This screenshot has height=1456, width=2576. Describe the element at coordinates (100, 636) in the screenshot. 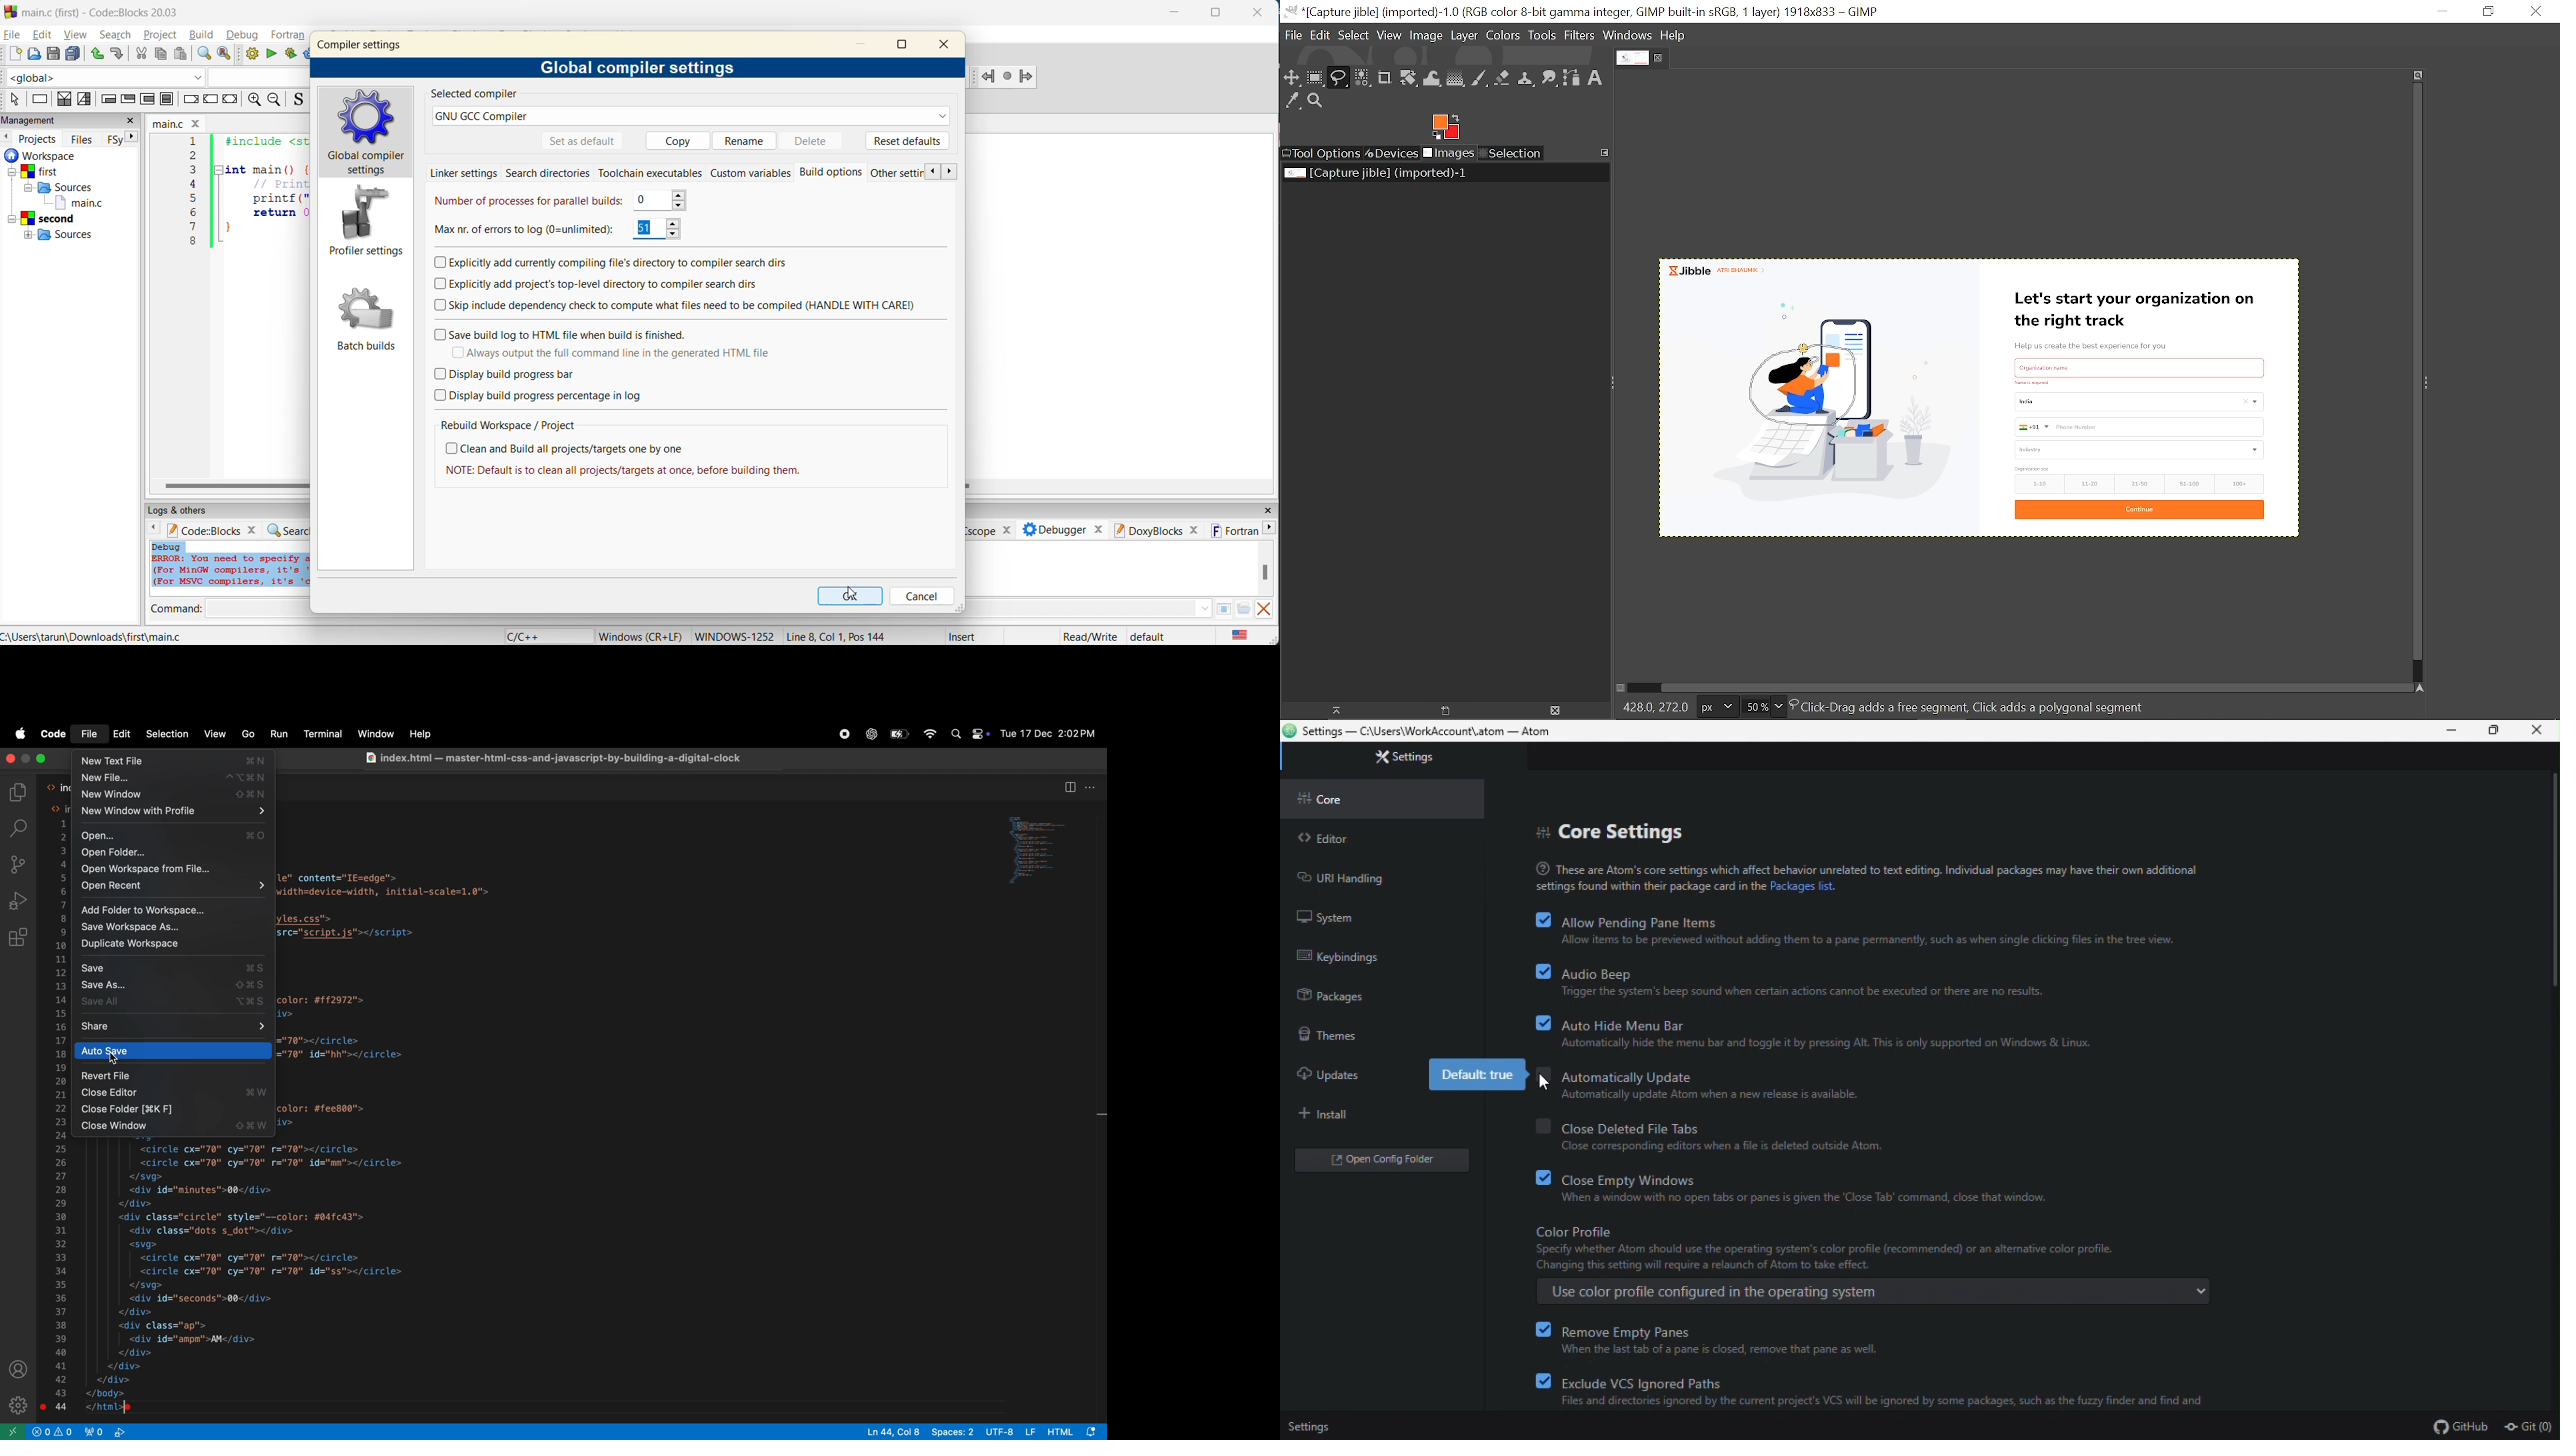

I see `C:\Users\tarun\Downloads\first\main.c` at that location.